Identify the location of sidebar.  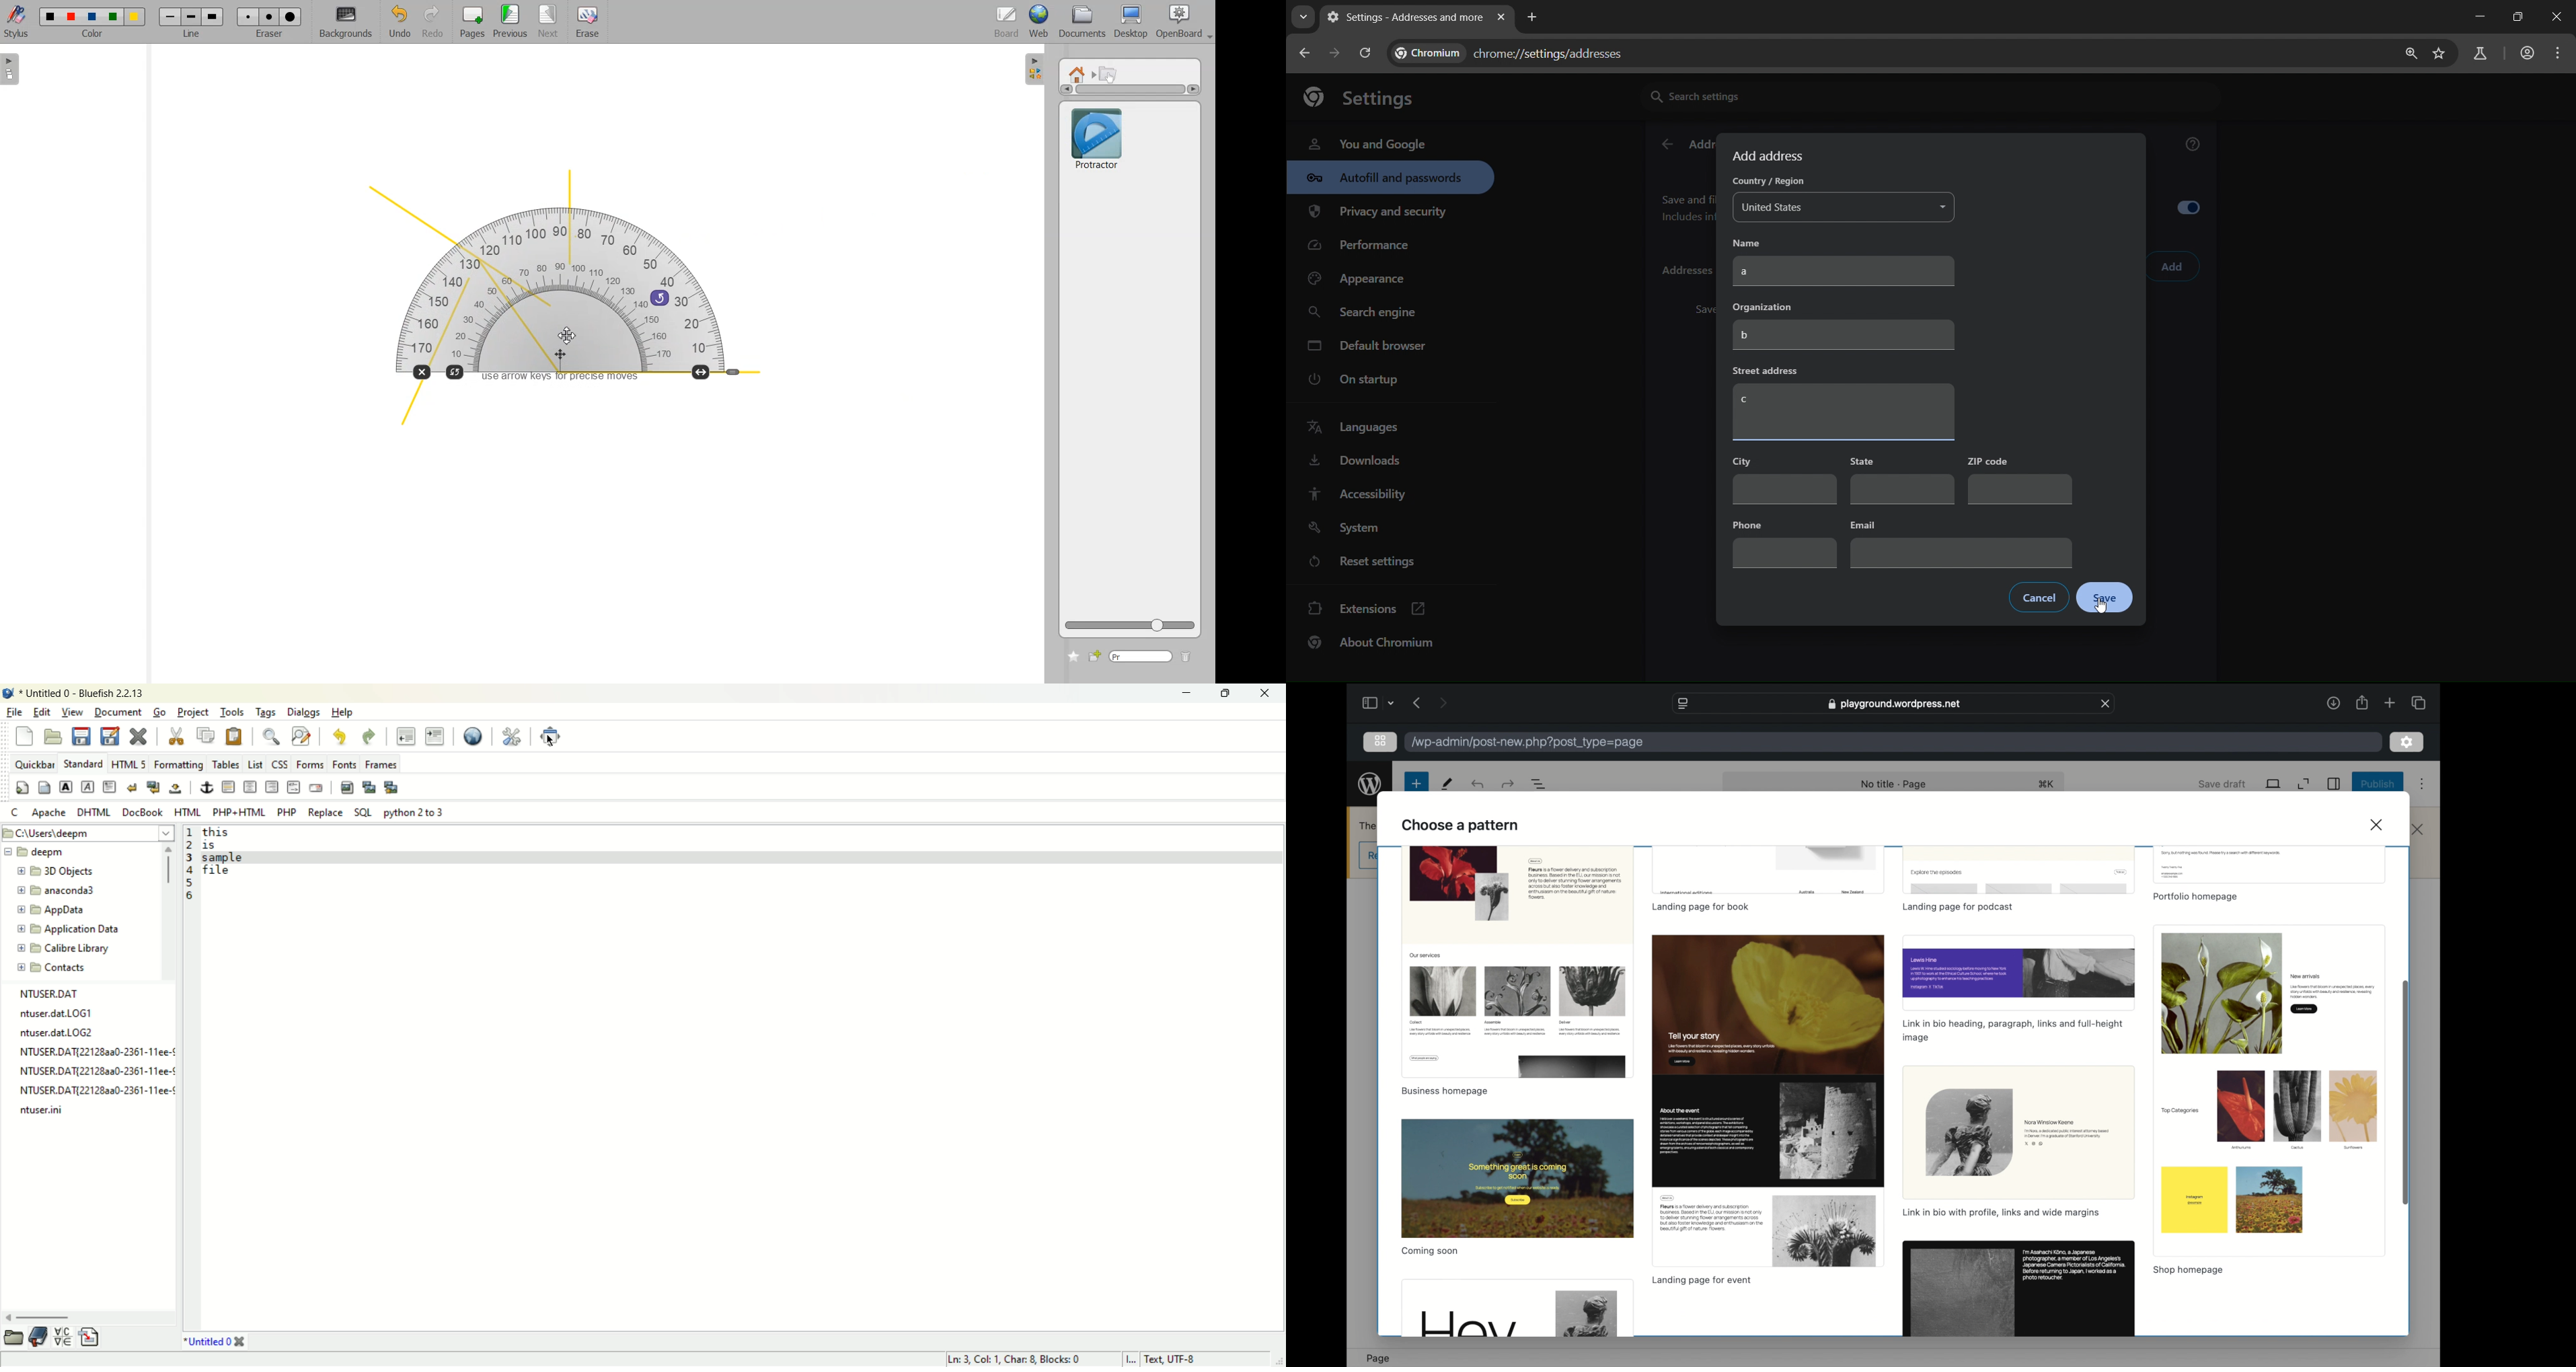
(1368, 702).